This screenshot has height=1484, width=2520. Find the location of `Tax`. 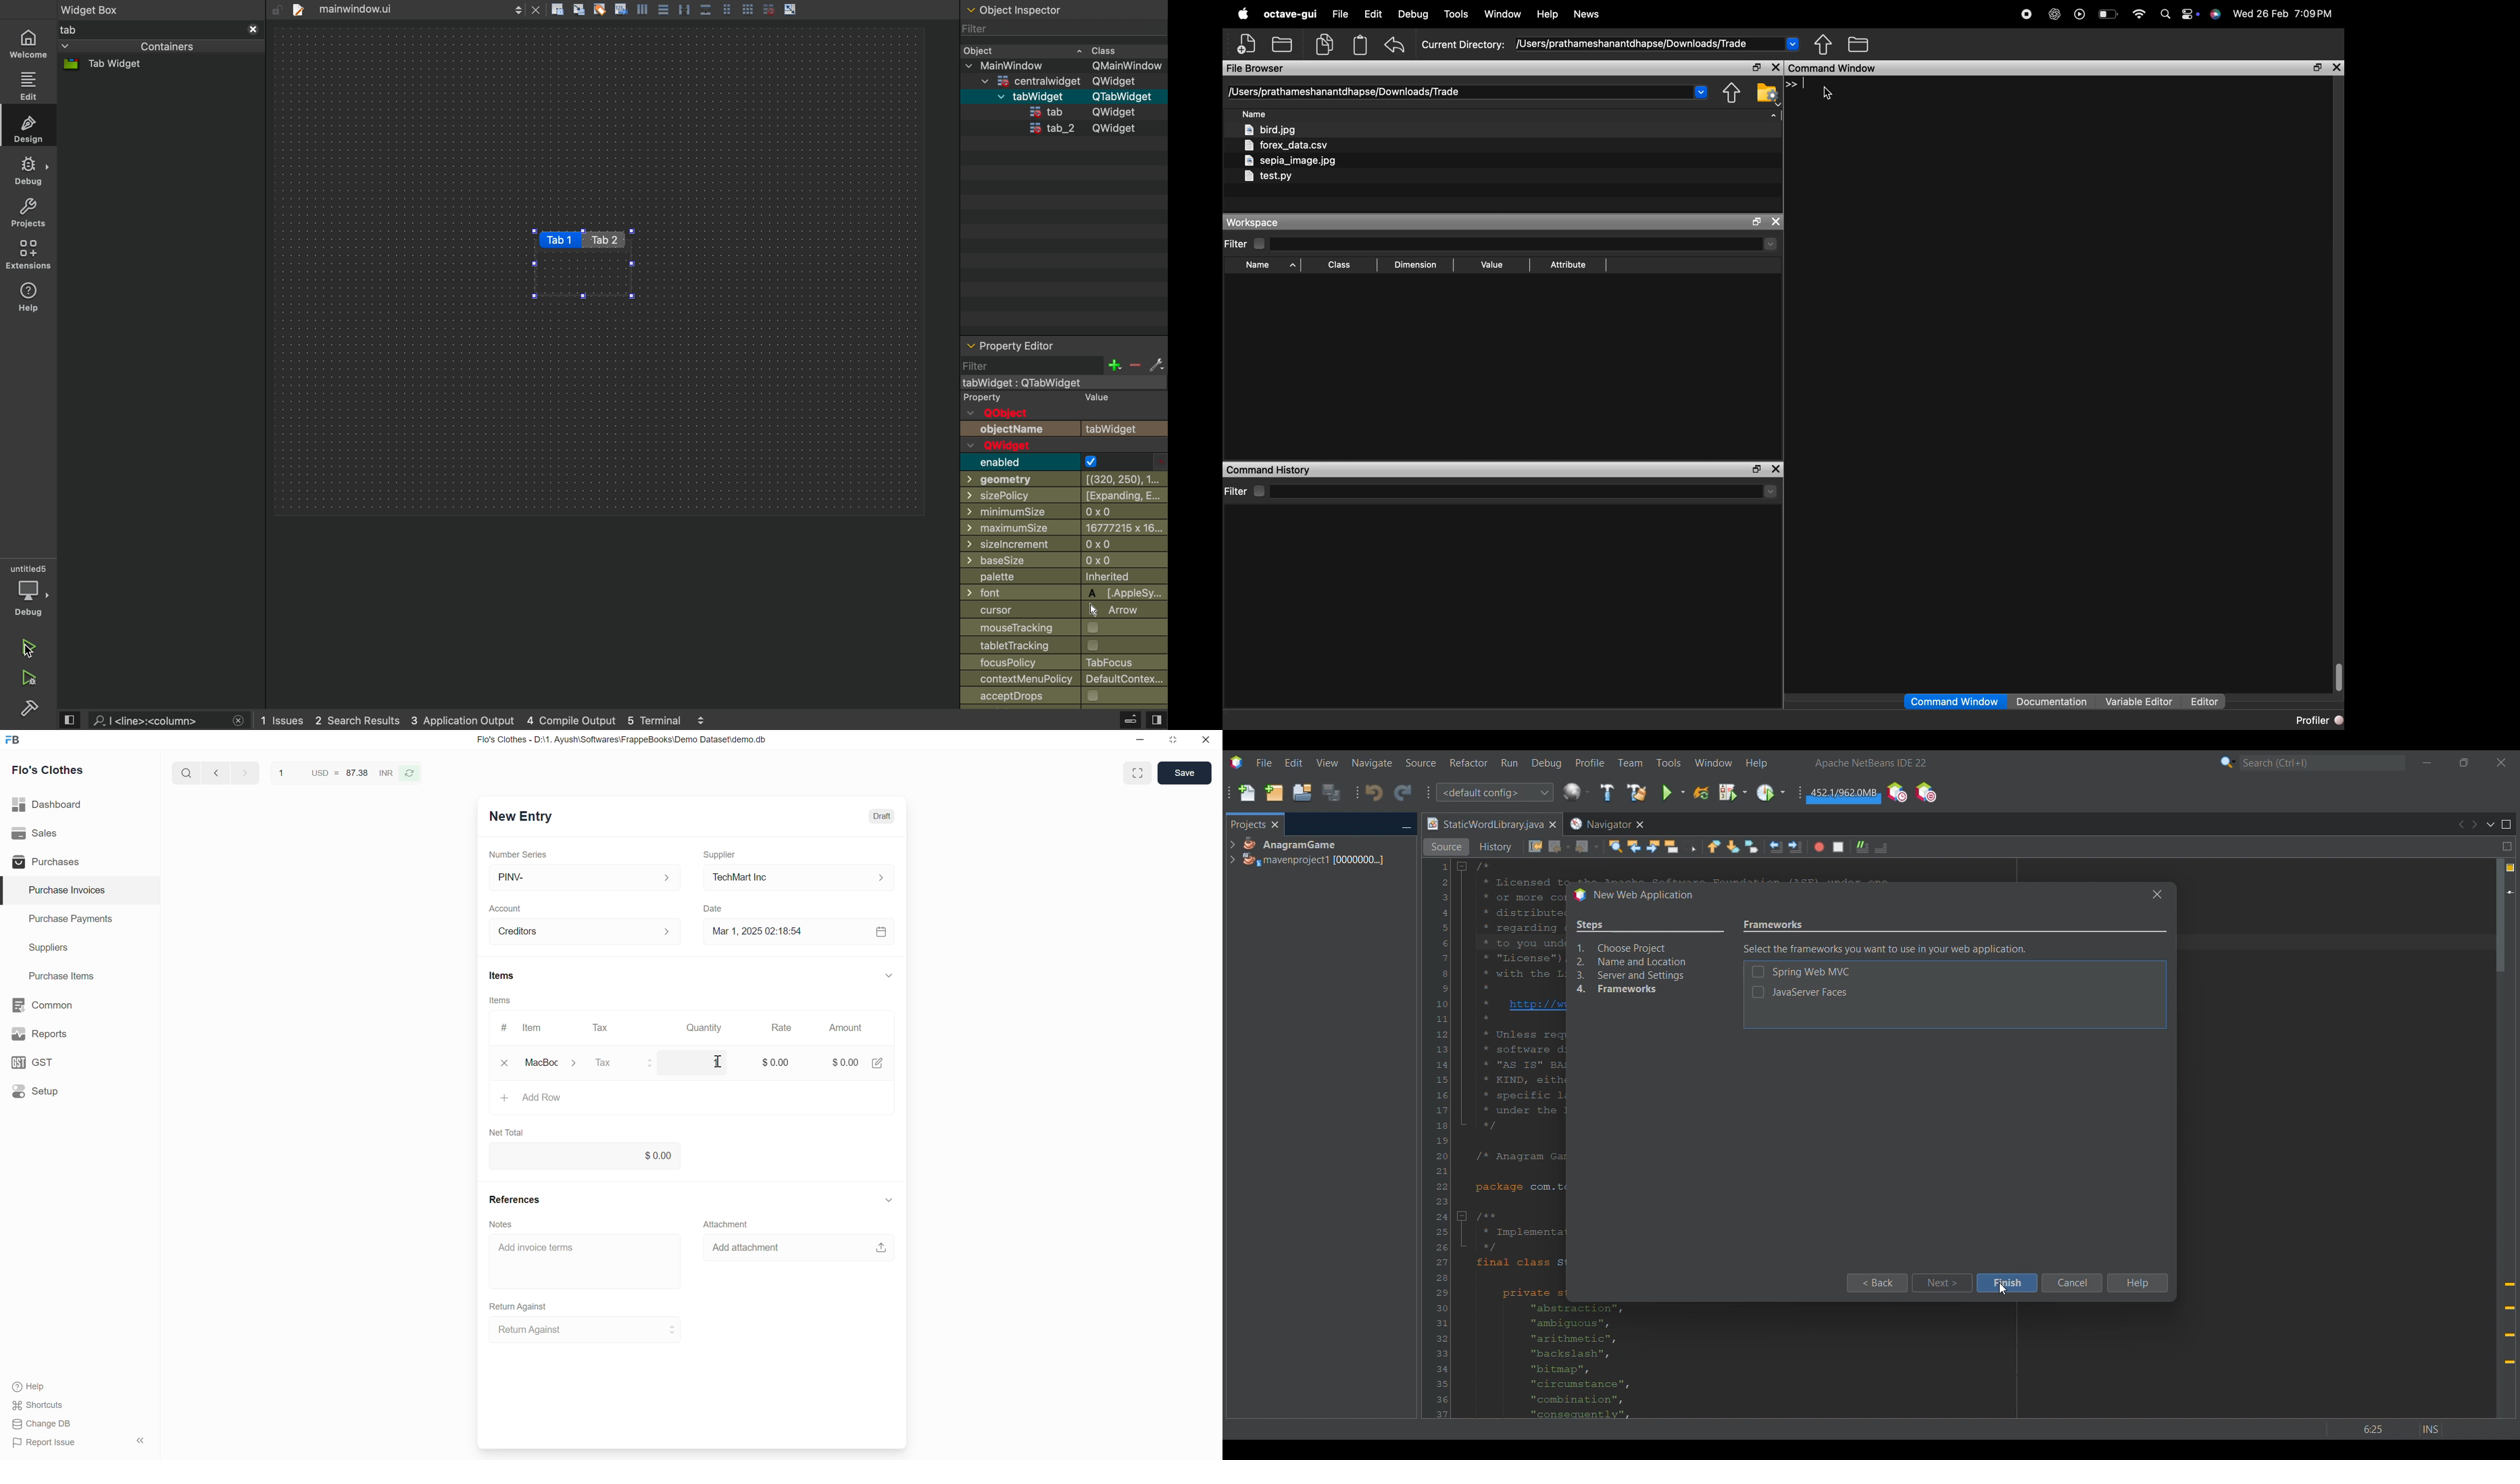

Tax is located at coordinates (603, 1028).